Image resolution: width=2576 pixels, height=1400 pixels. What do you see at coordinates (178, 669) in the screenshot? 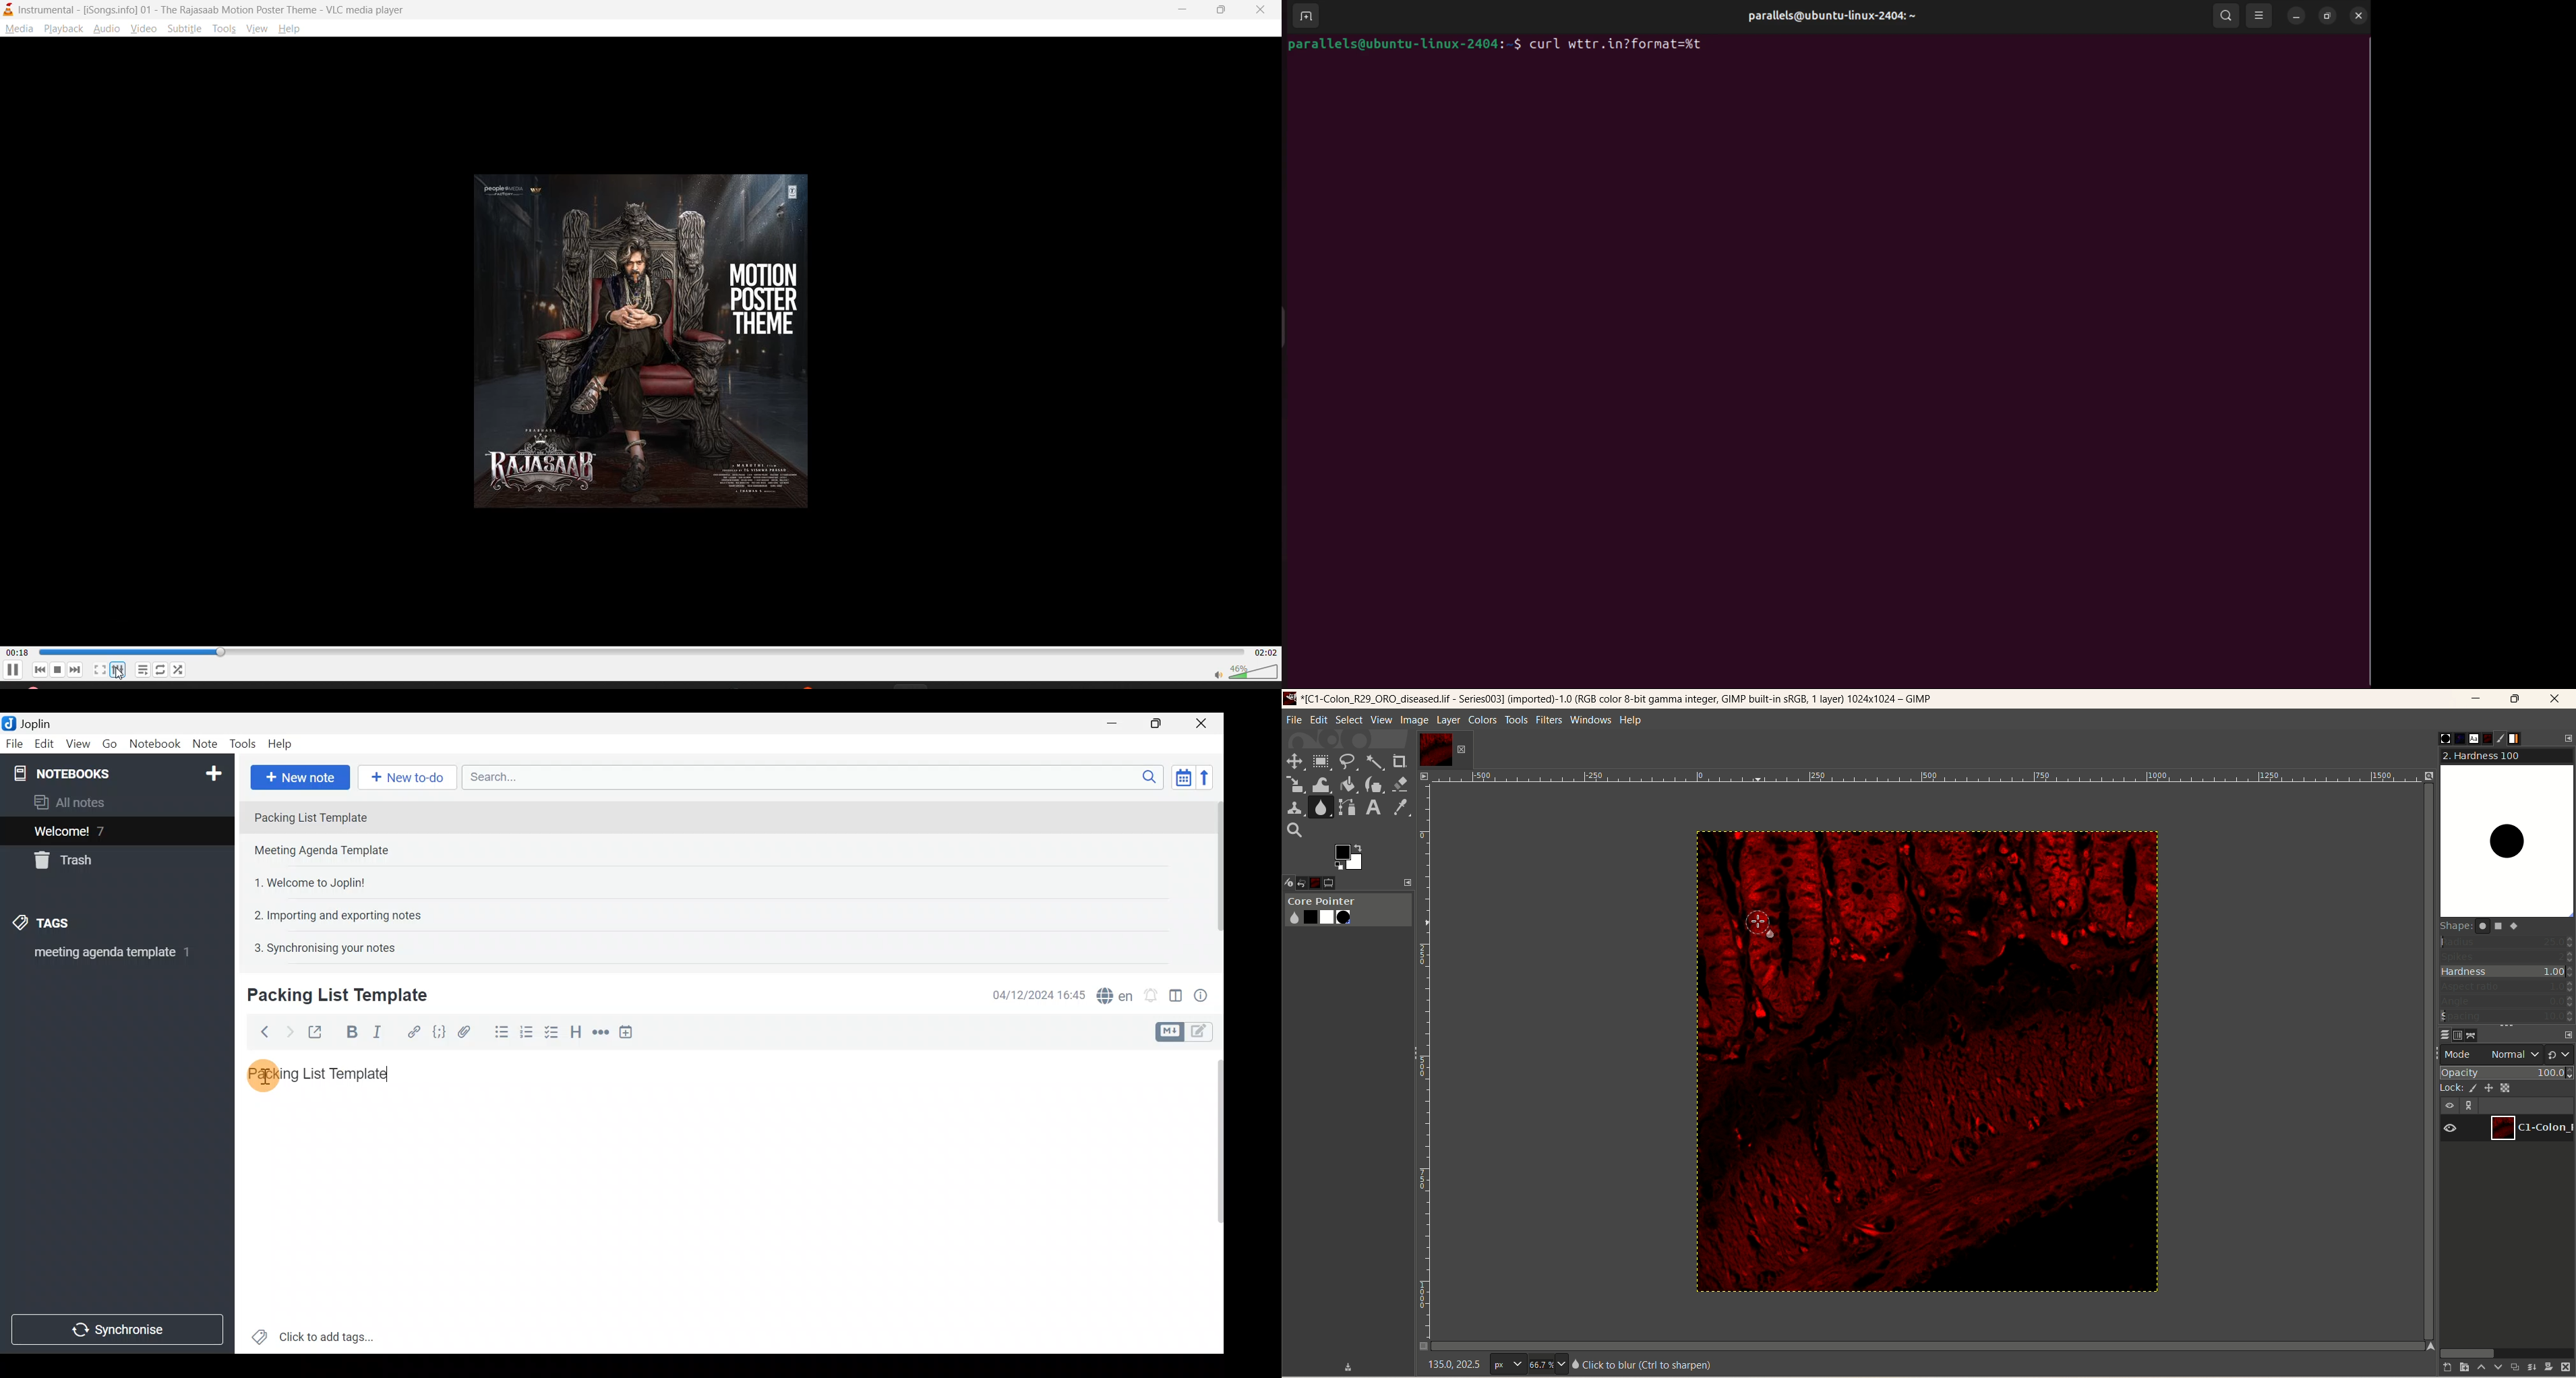
I see `random` at bounding box center [178, 669].